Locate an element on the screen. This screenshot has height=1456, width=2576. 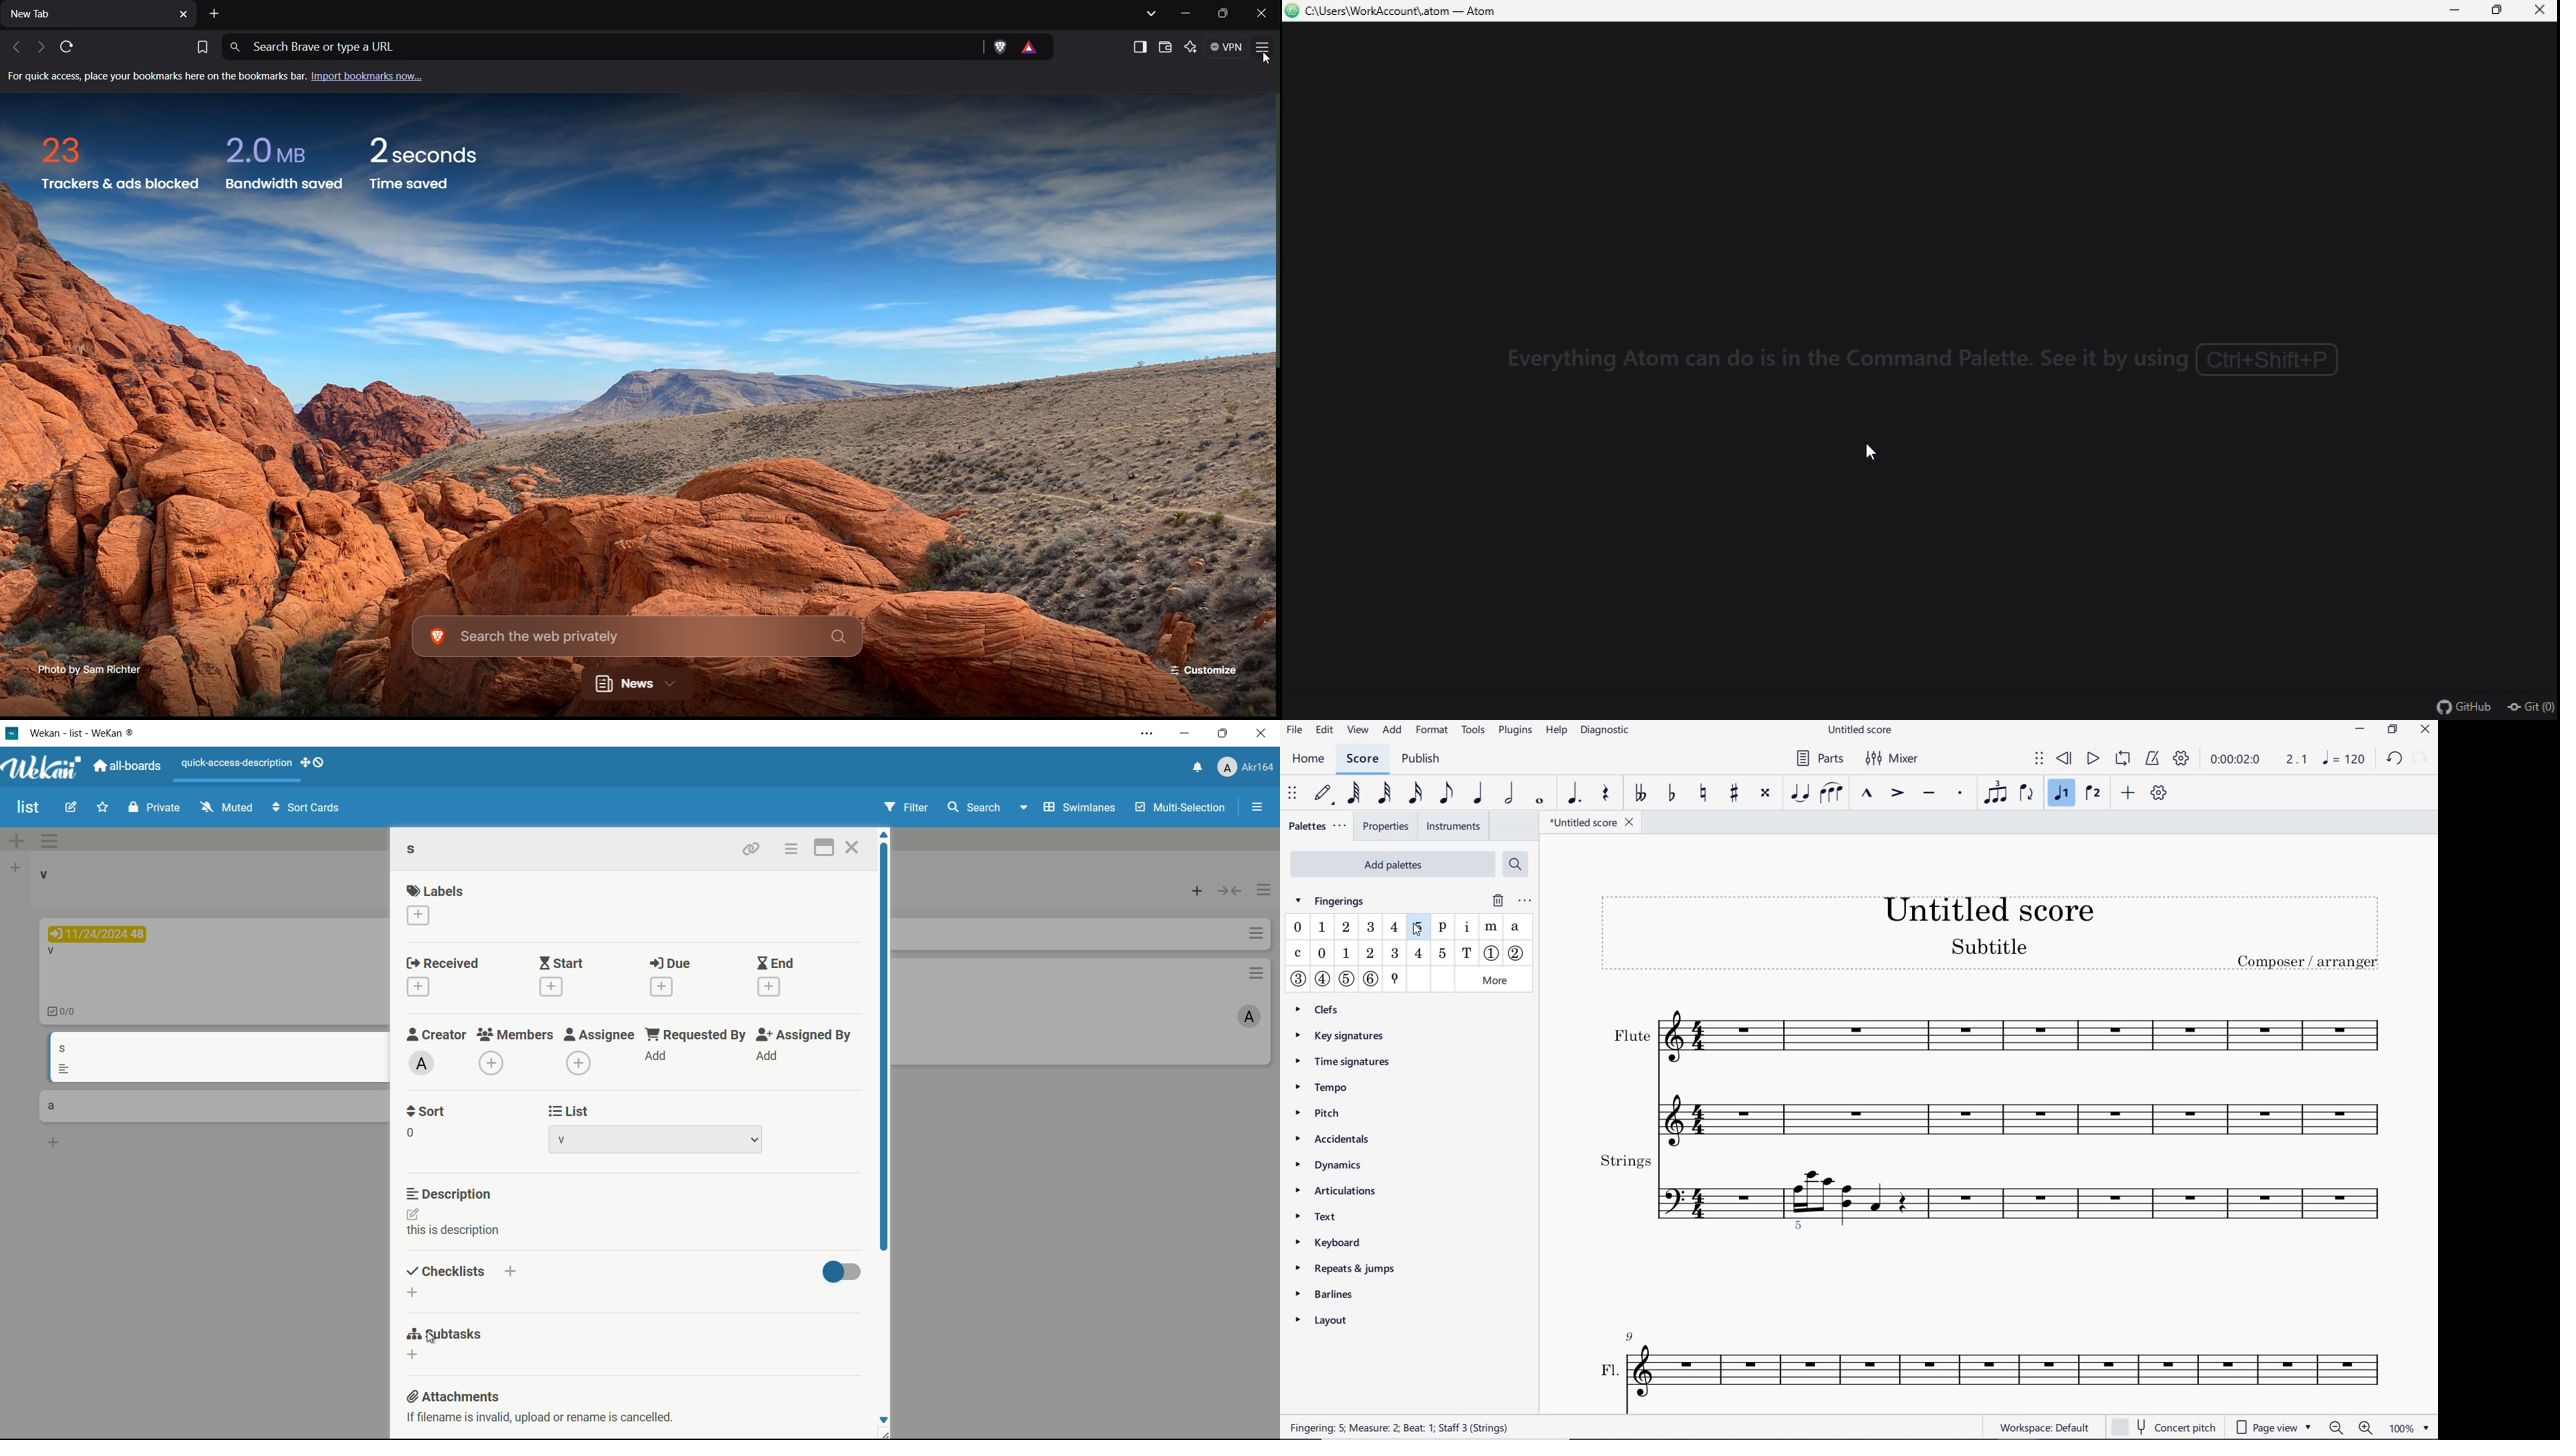
Play time is located at coordinates (2259, 759).